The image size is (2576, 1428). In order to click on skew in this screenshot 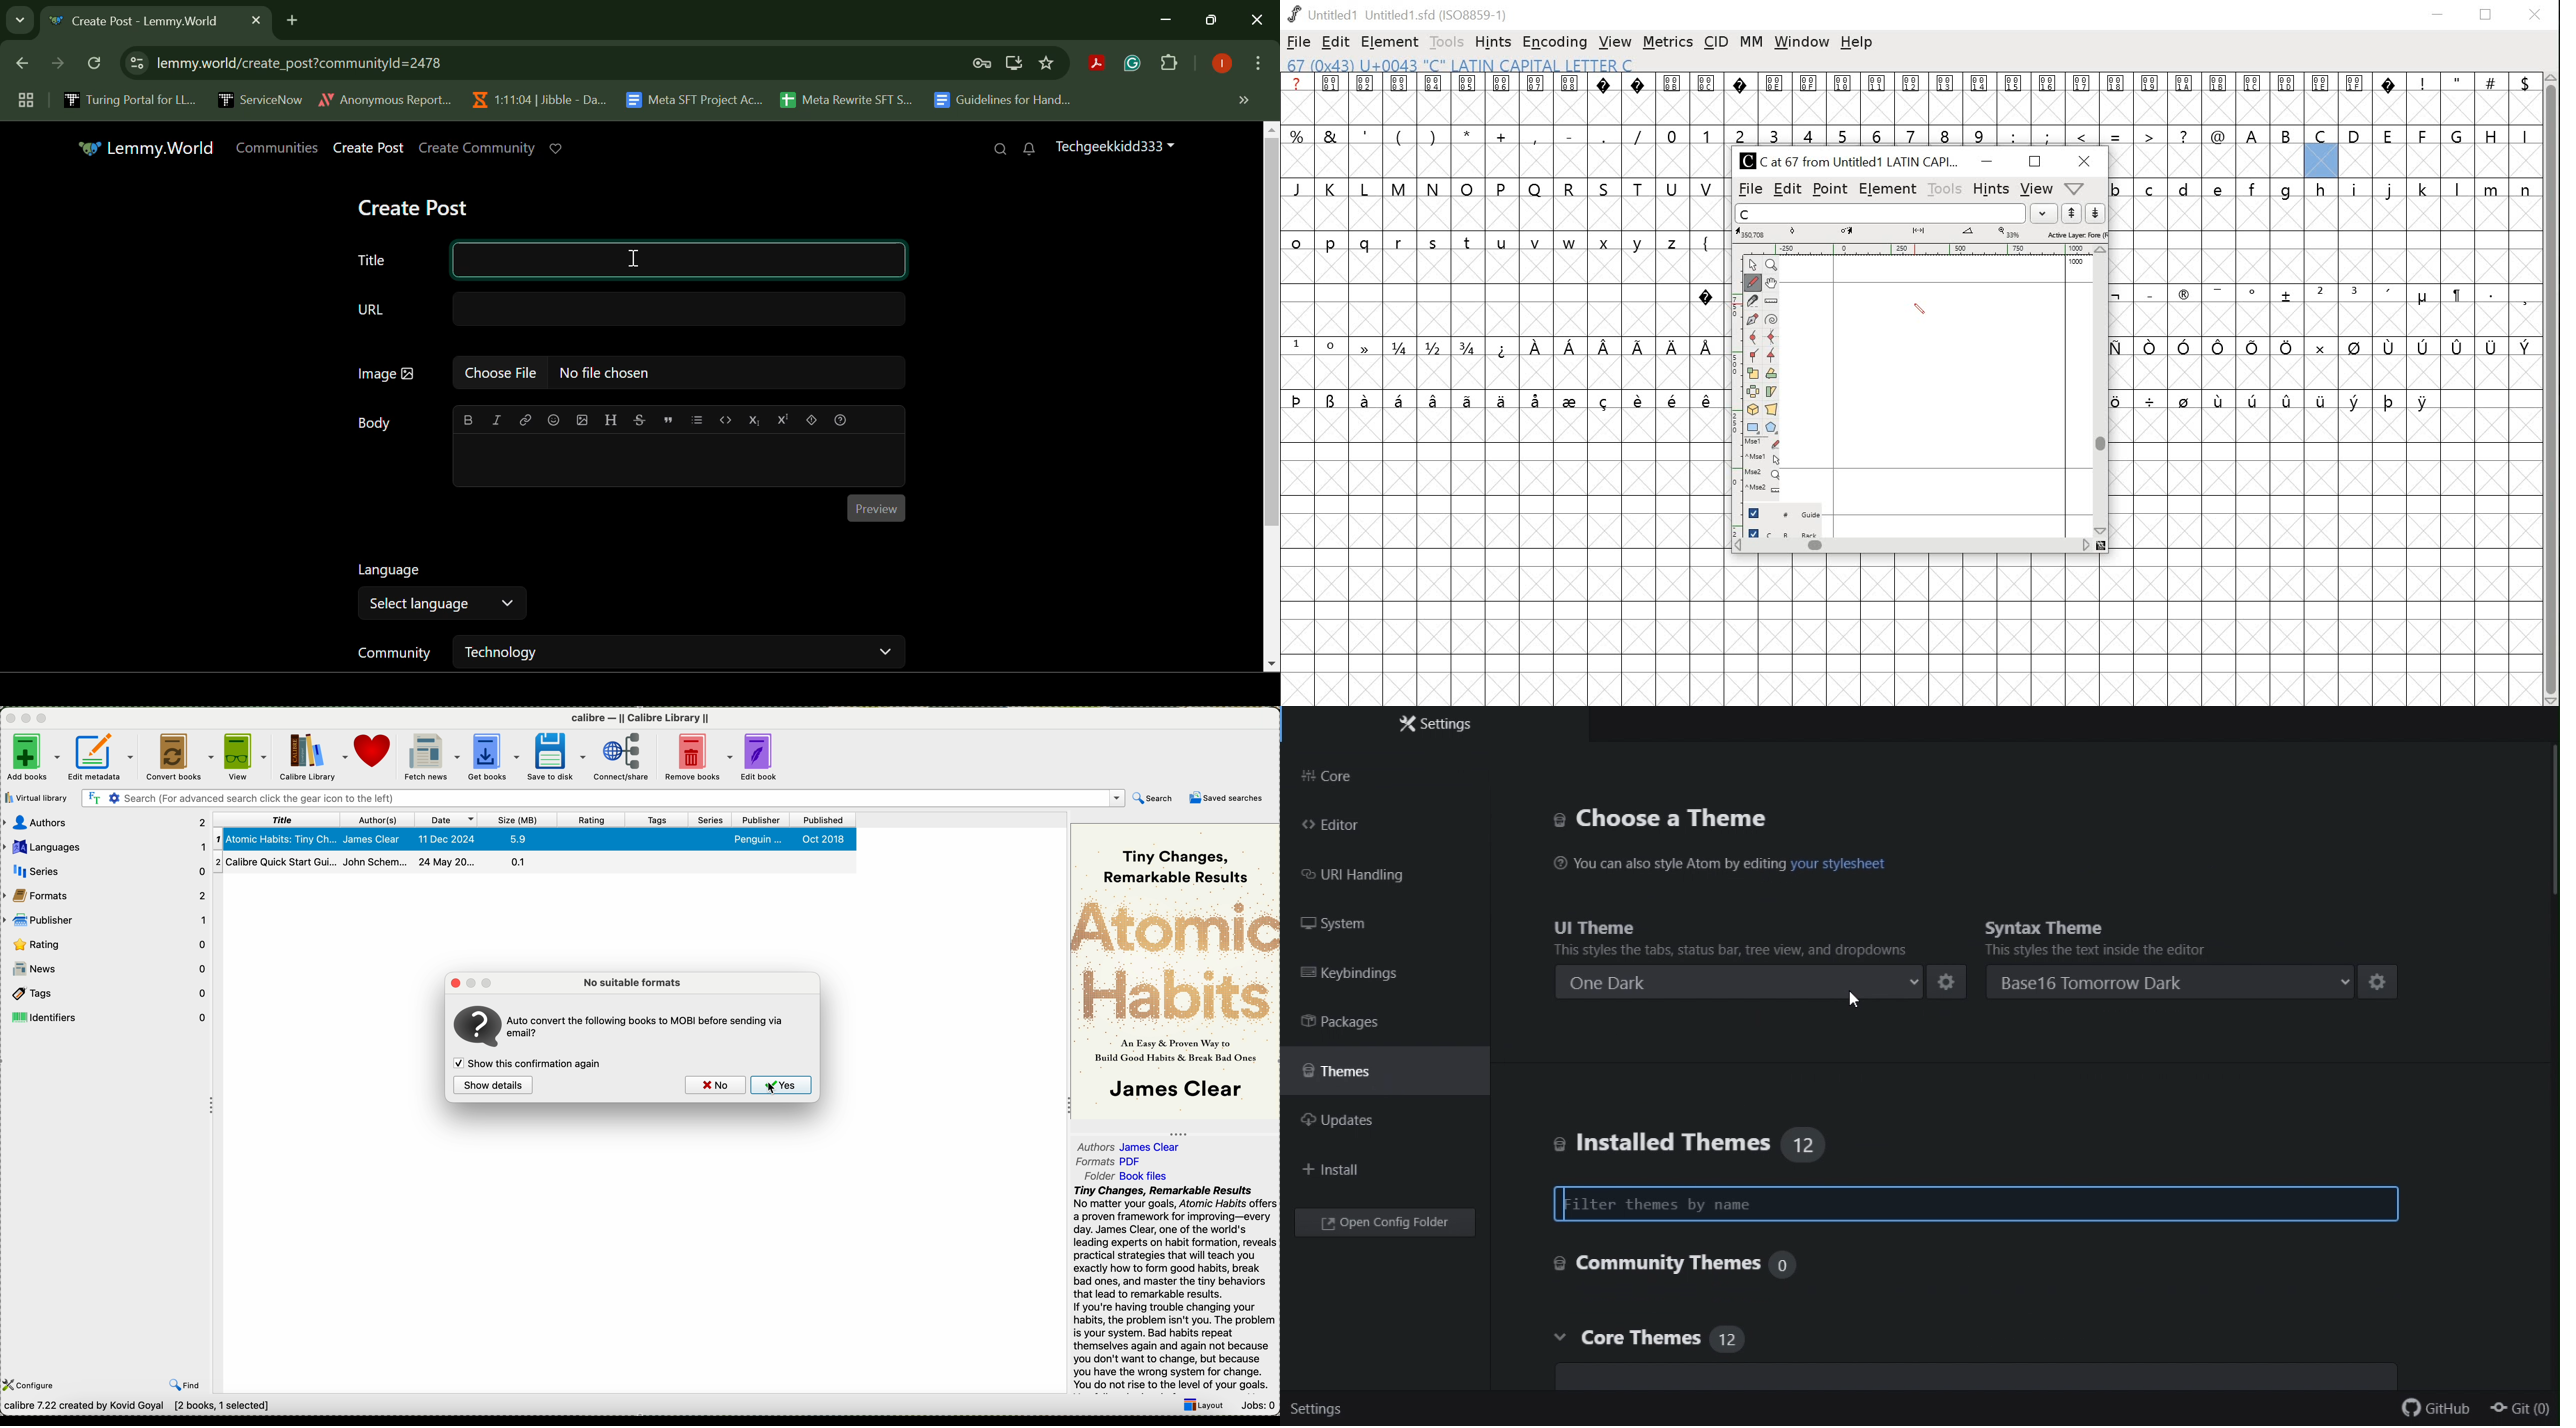, I will do `click(1774, 391)`.